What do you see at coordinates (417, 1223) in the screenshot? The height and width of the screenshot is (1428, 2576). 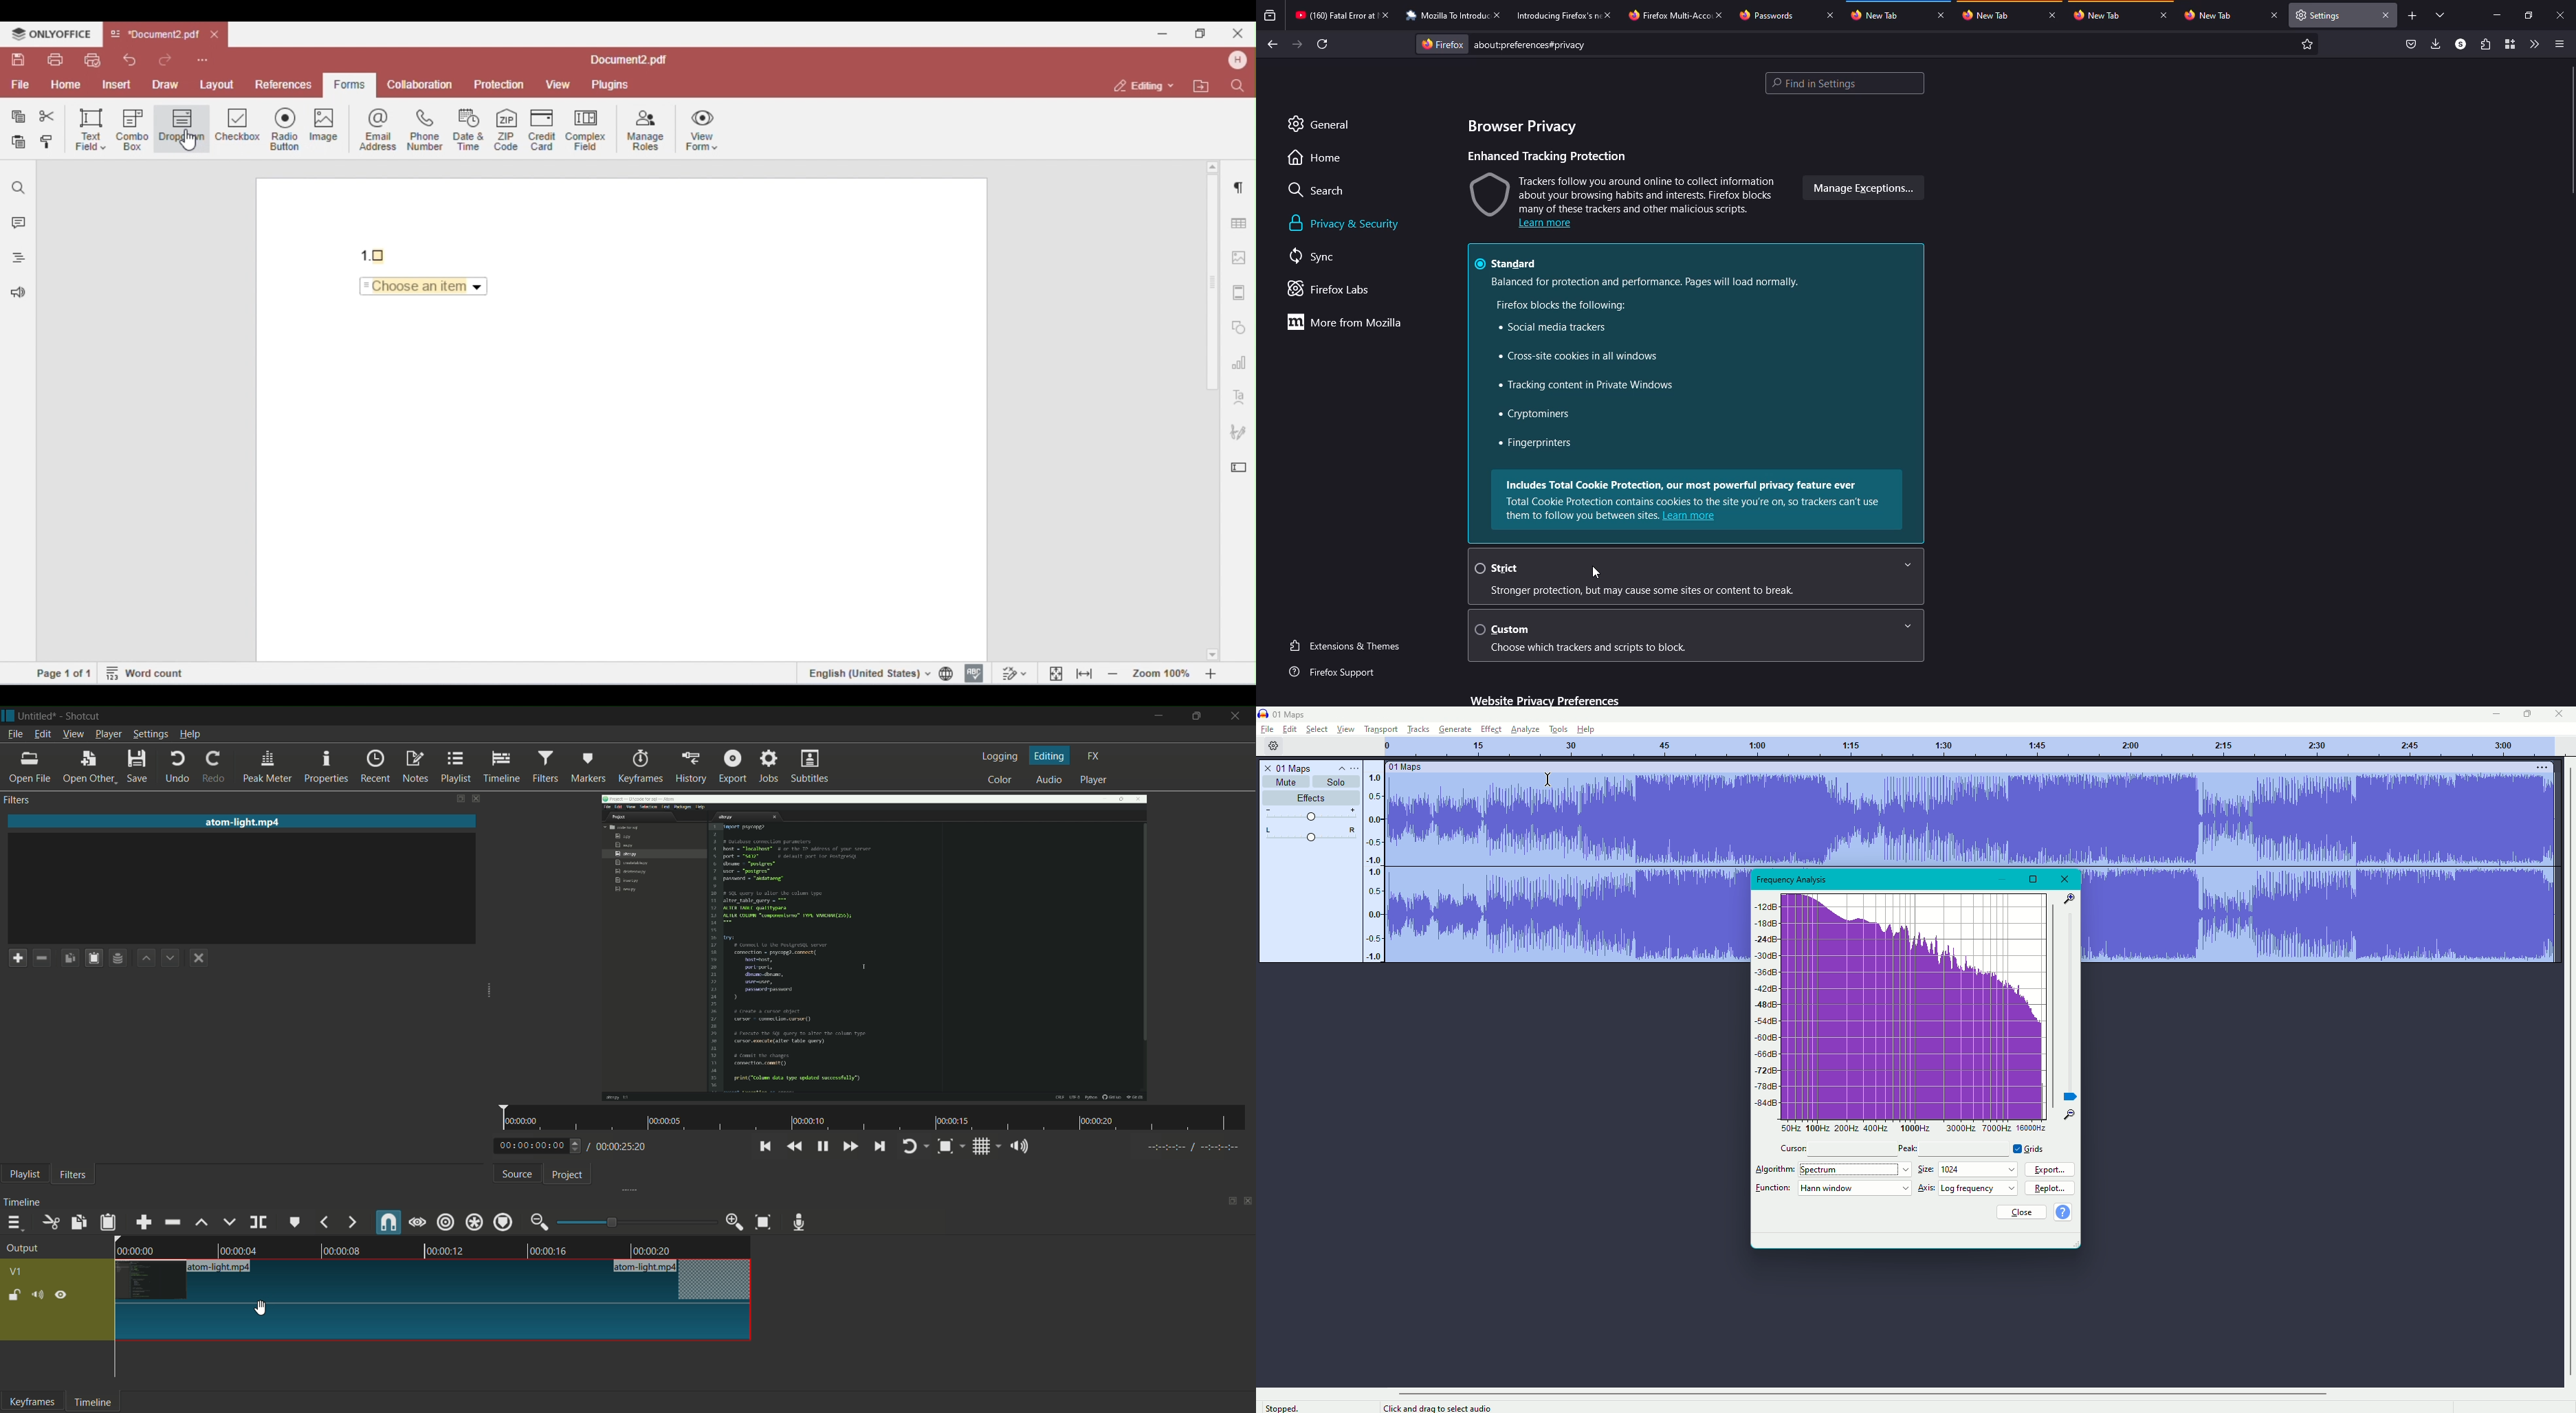 I see `scrub while dragging` at bounding box center [417, 1223].